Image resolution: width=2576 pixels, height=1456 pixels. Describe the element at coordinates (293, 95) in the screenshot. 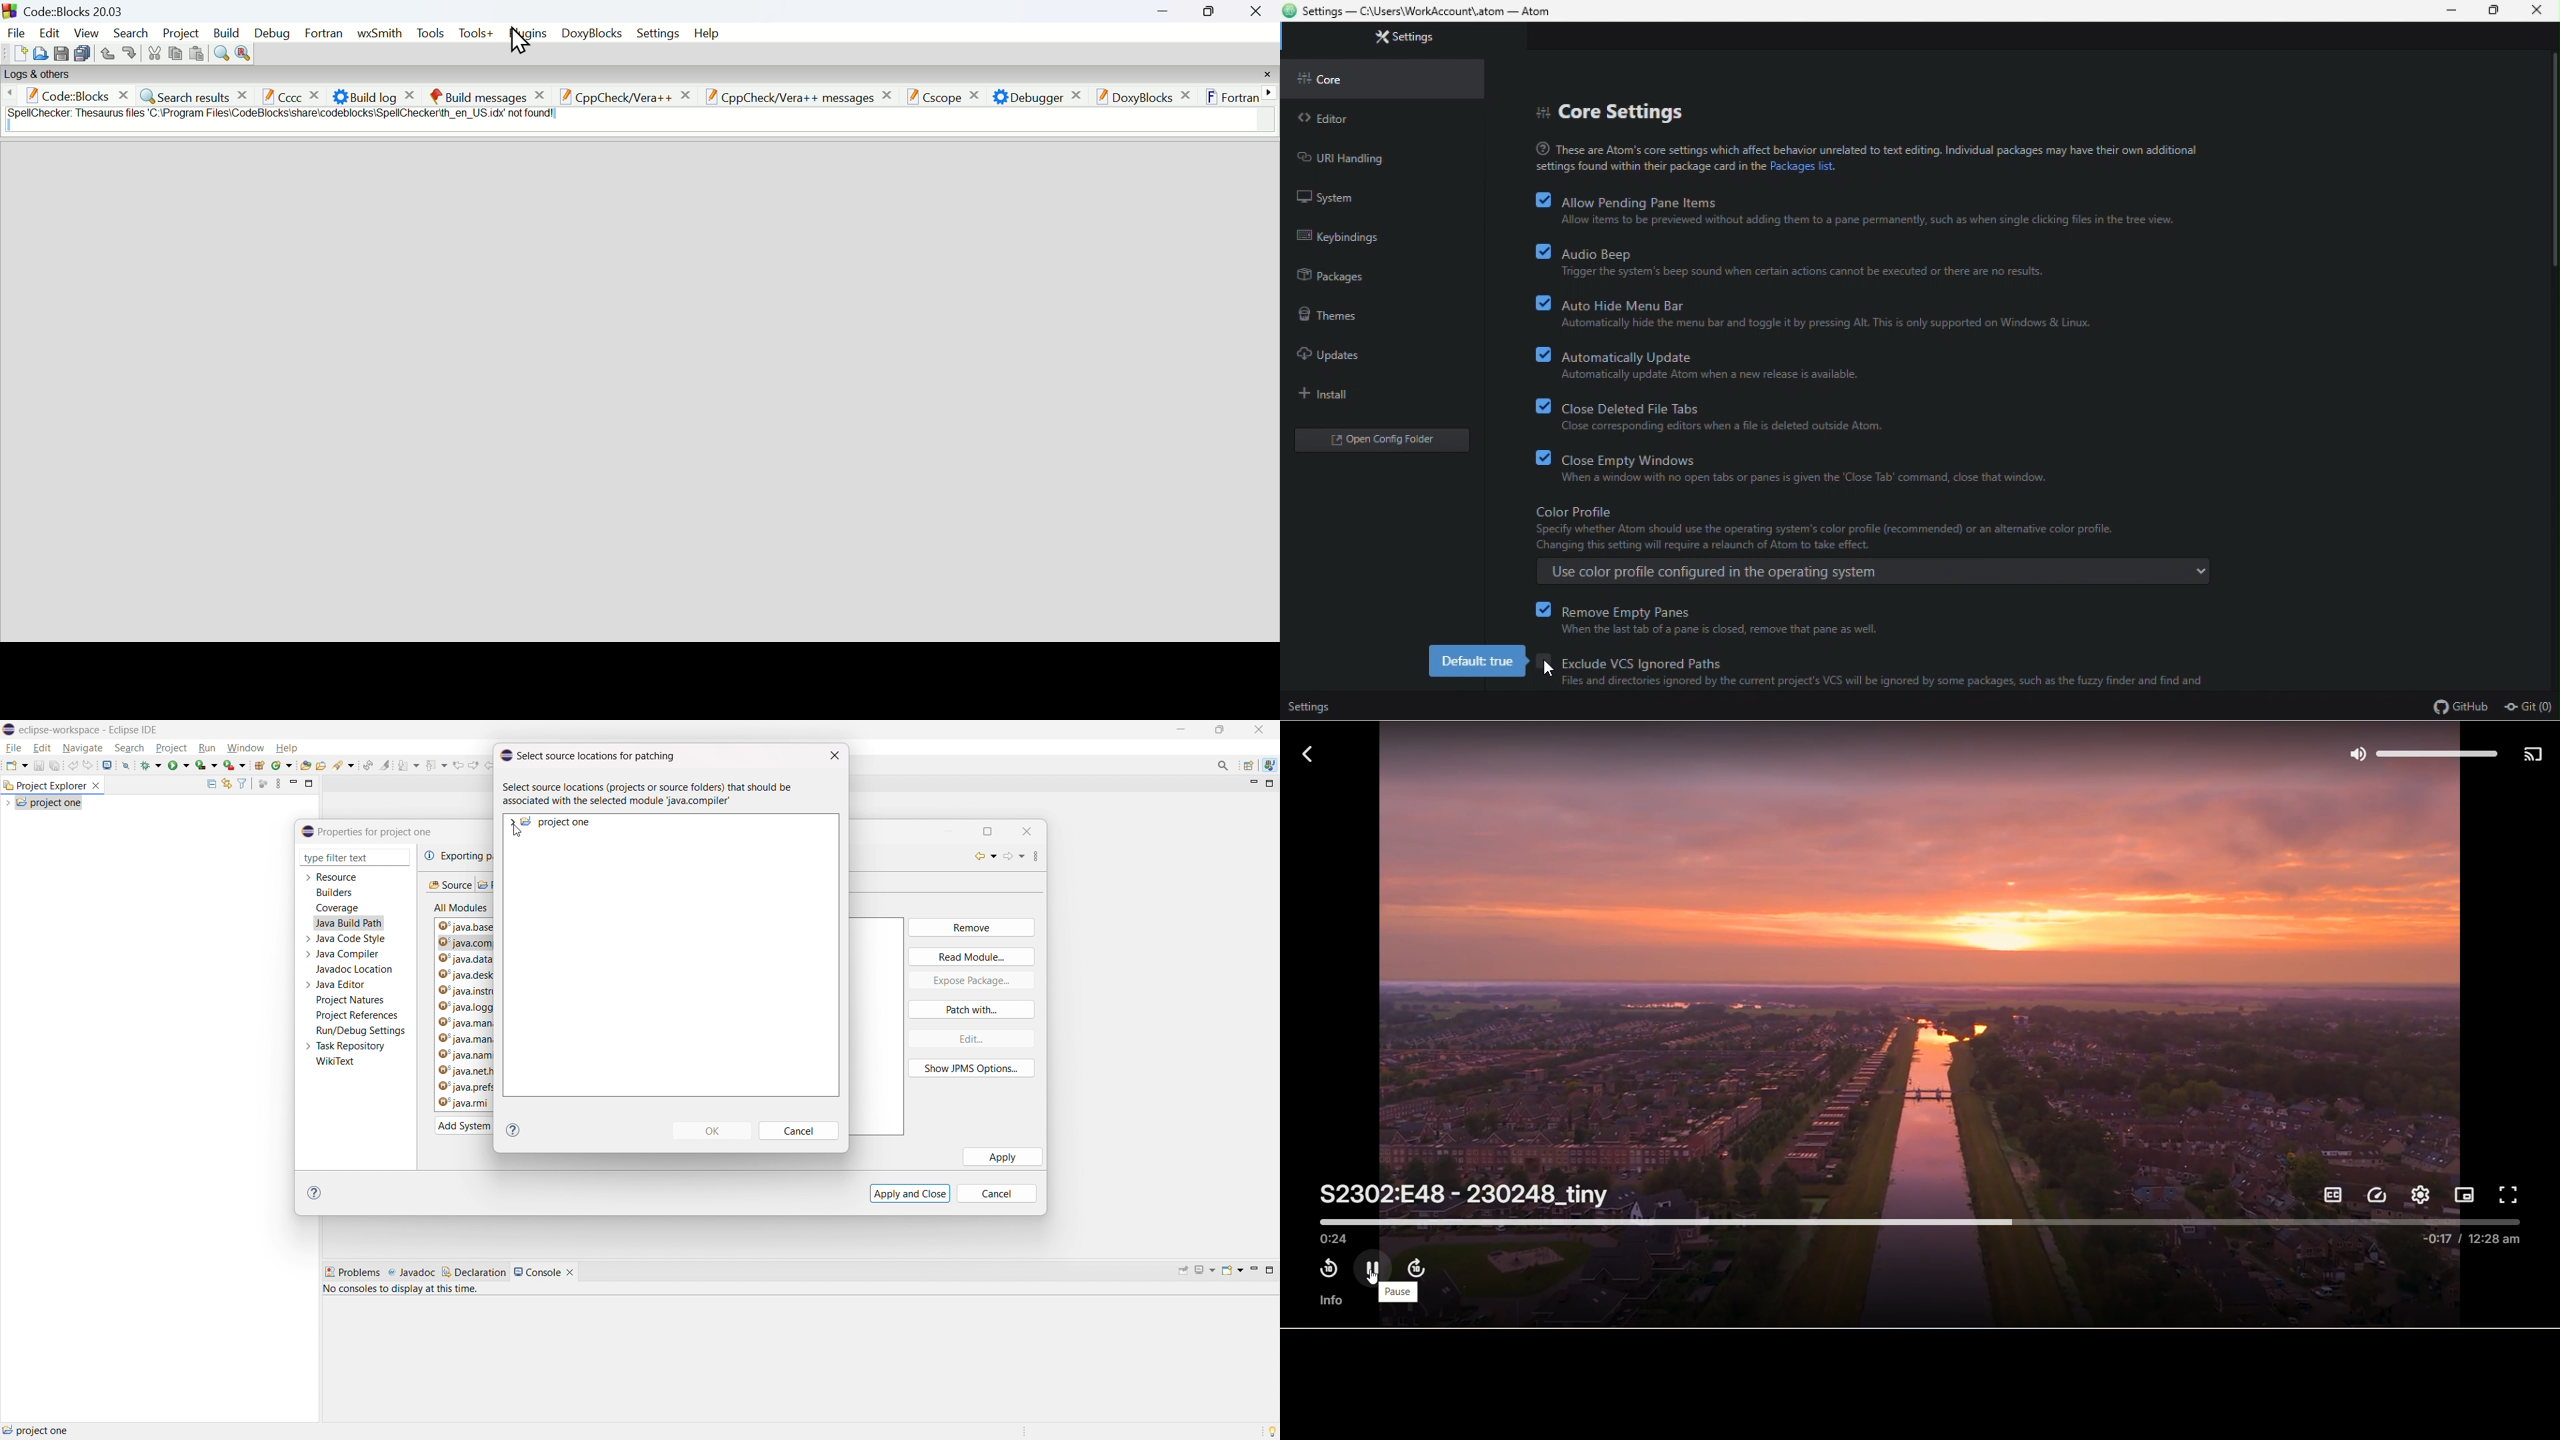

I see `Cccc` at that location.